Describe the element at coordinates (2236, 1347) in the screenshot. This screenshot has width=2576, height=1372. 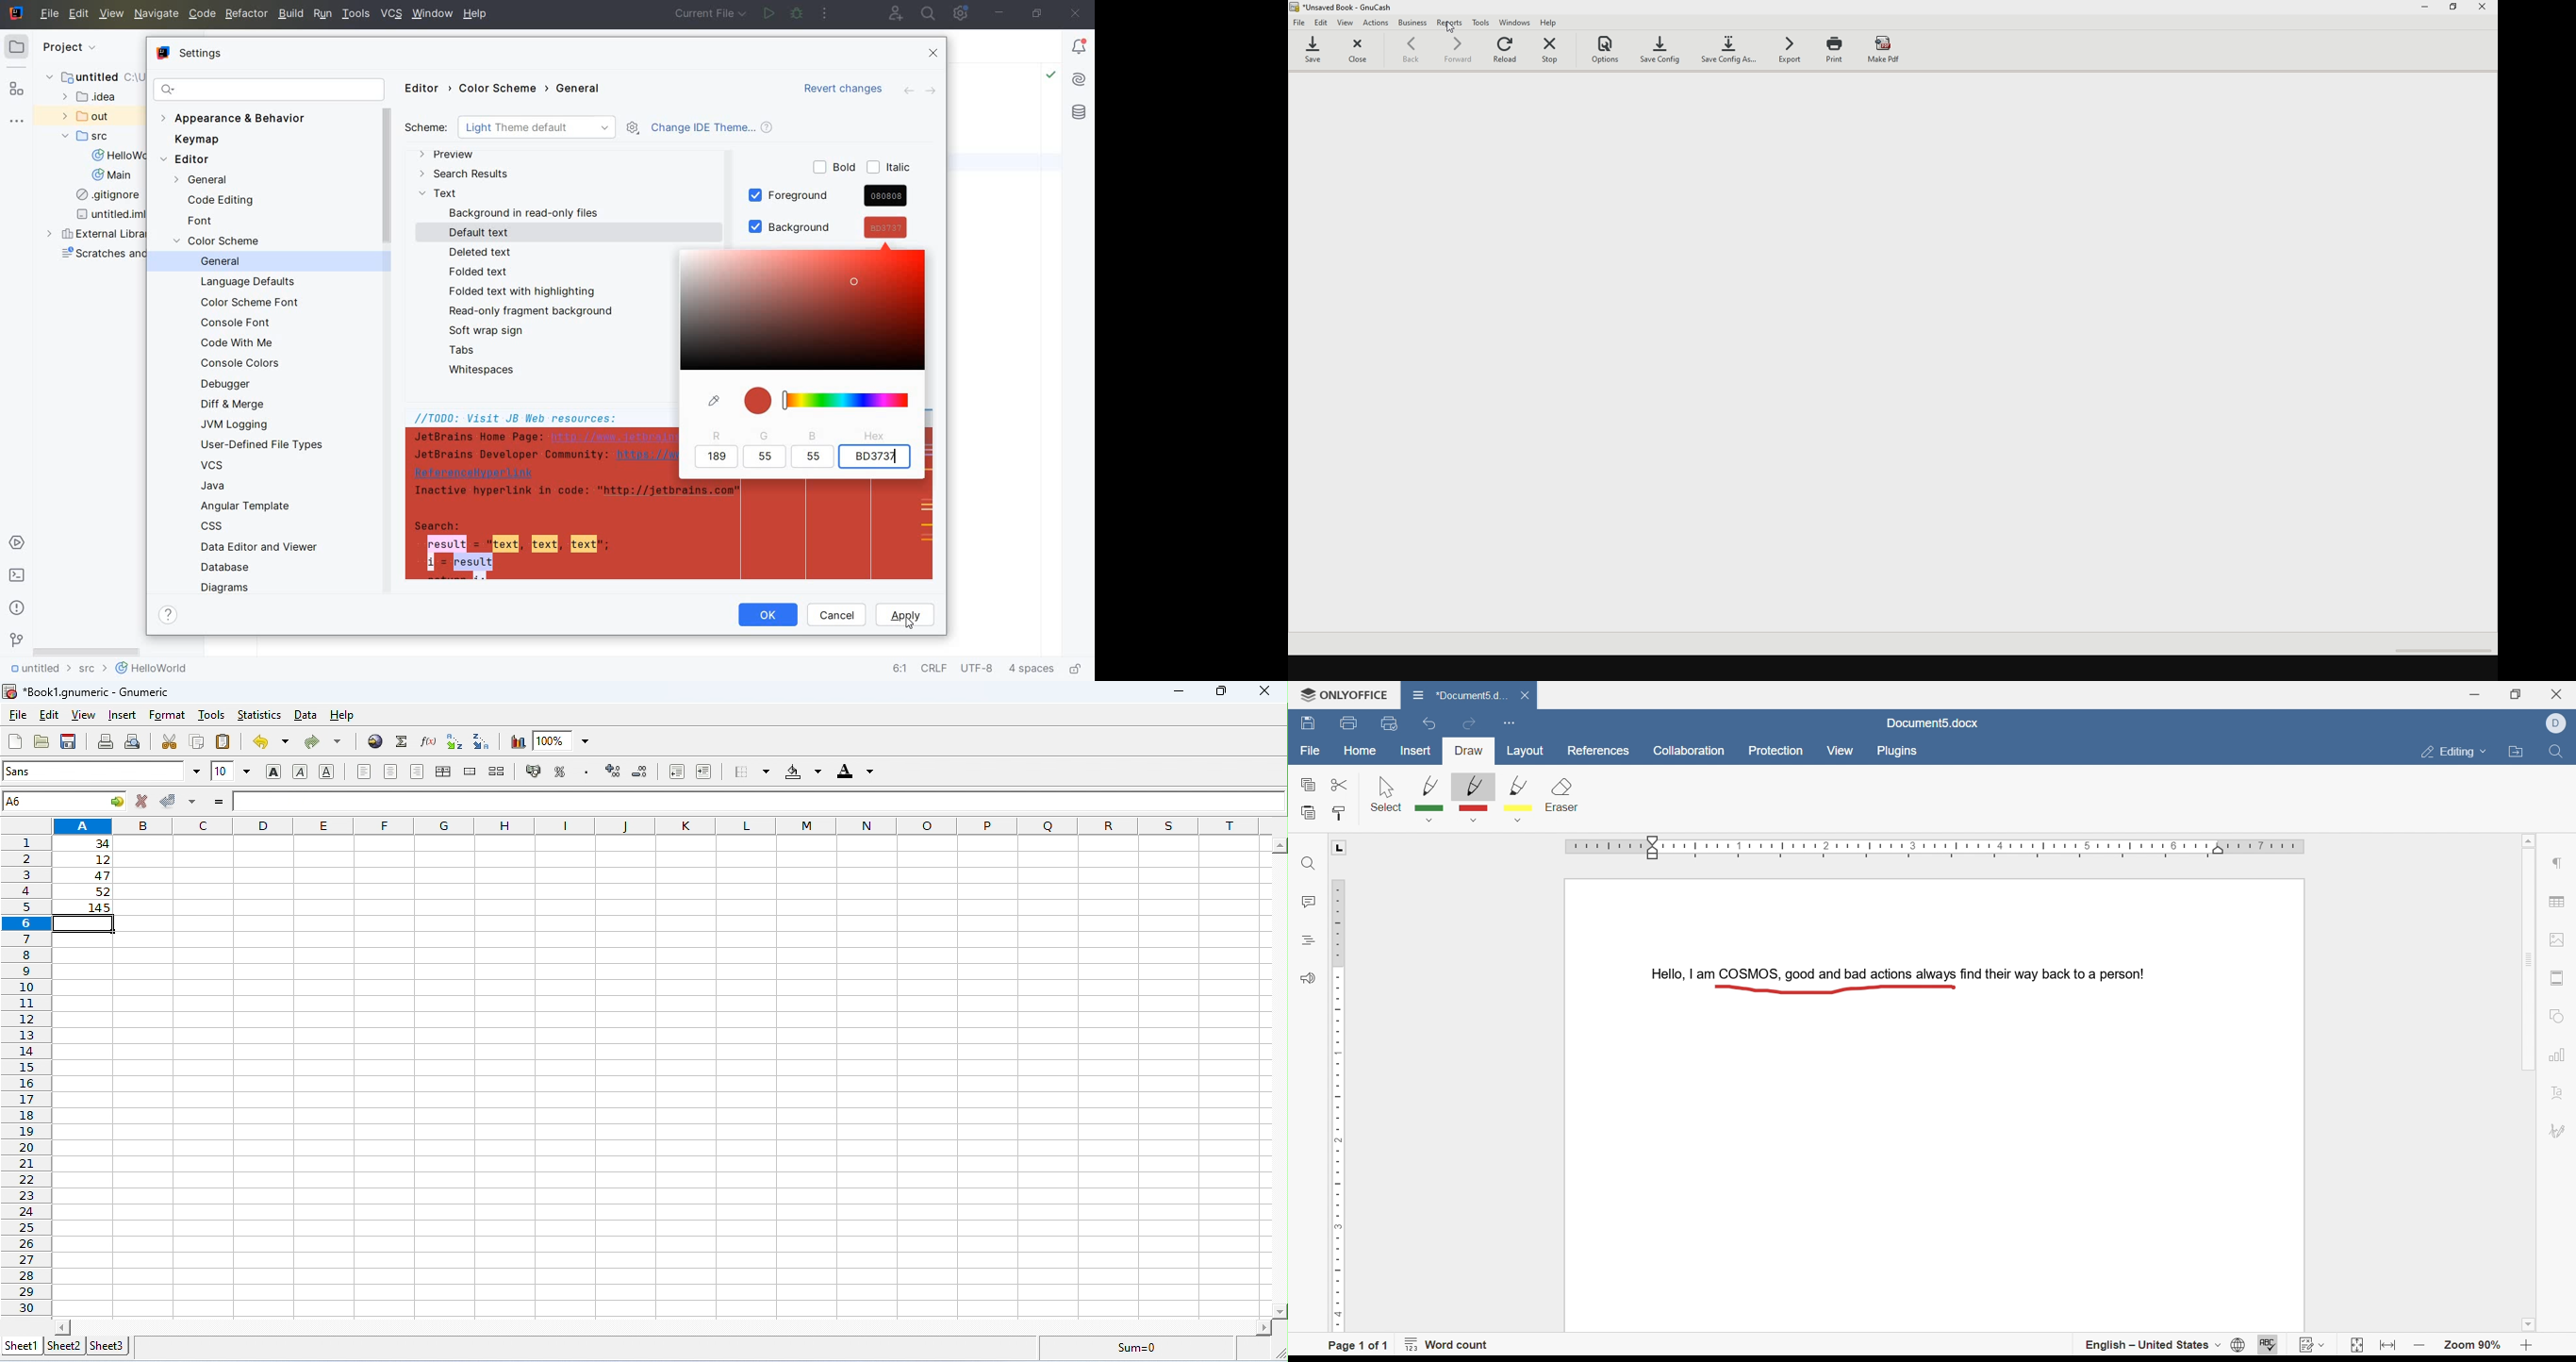
I see `set document language` at that location.